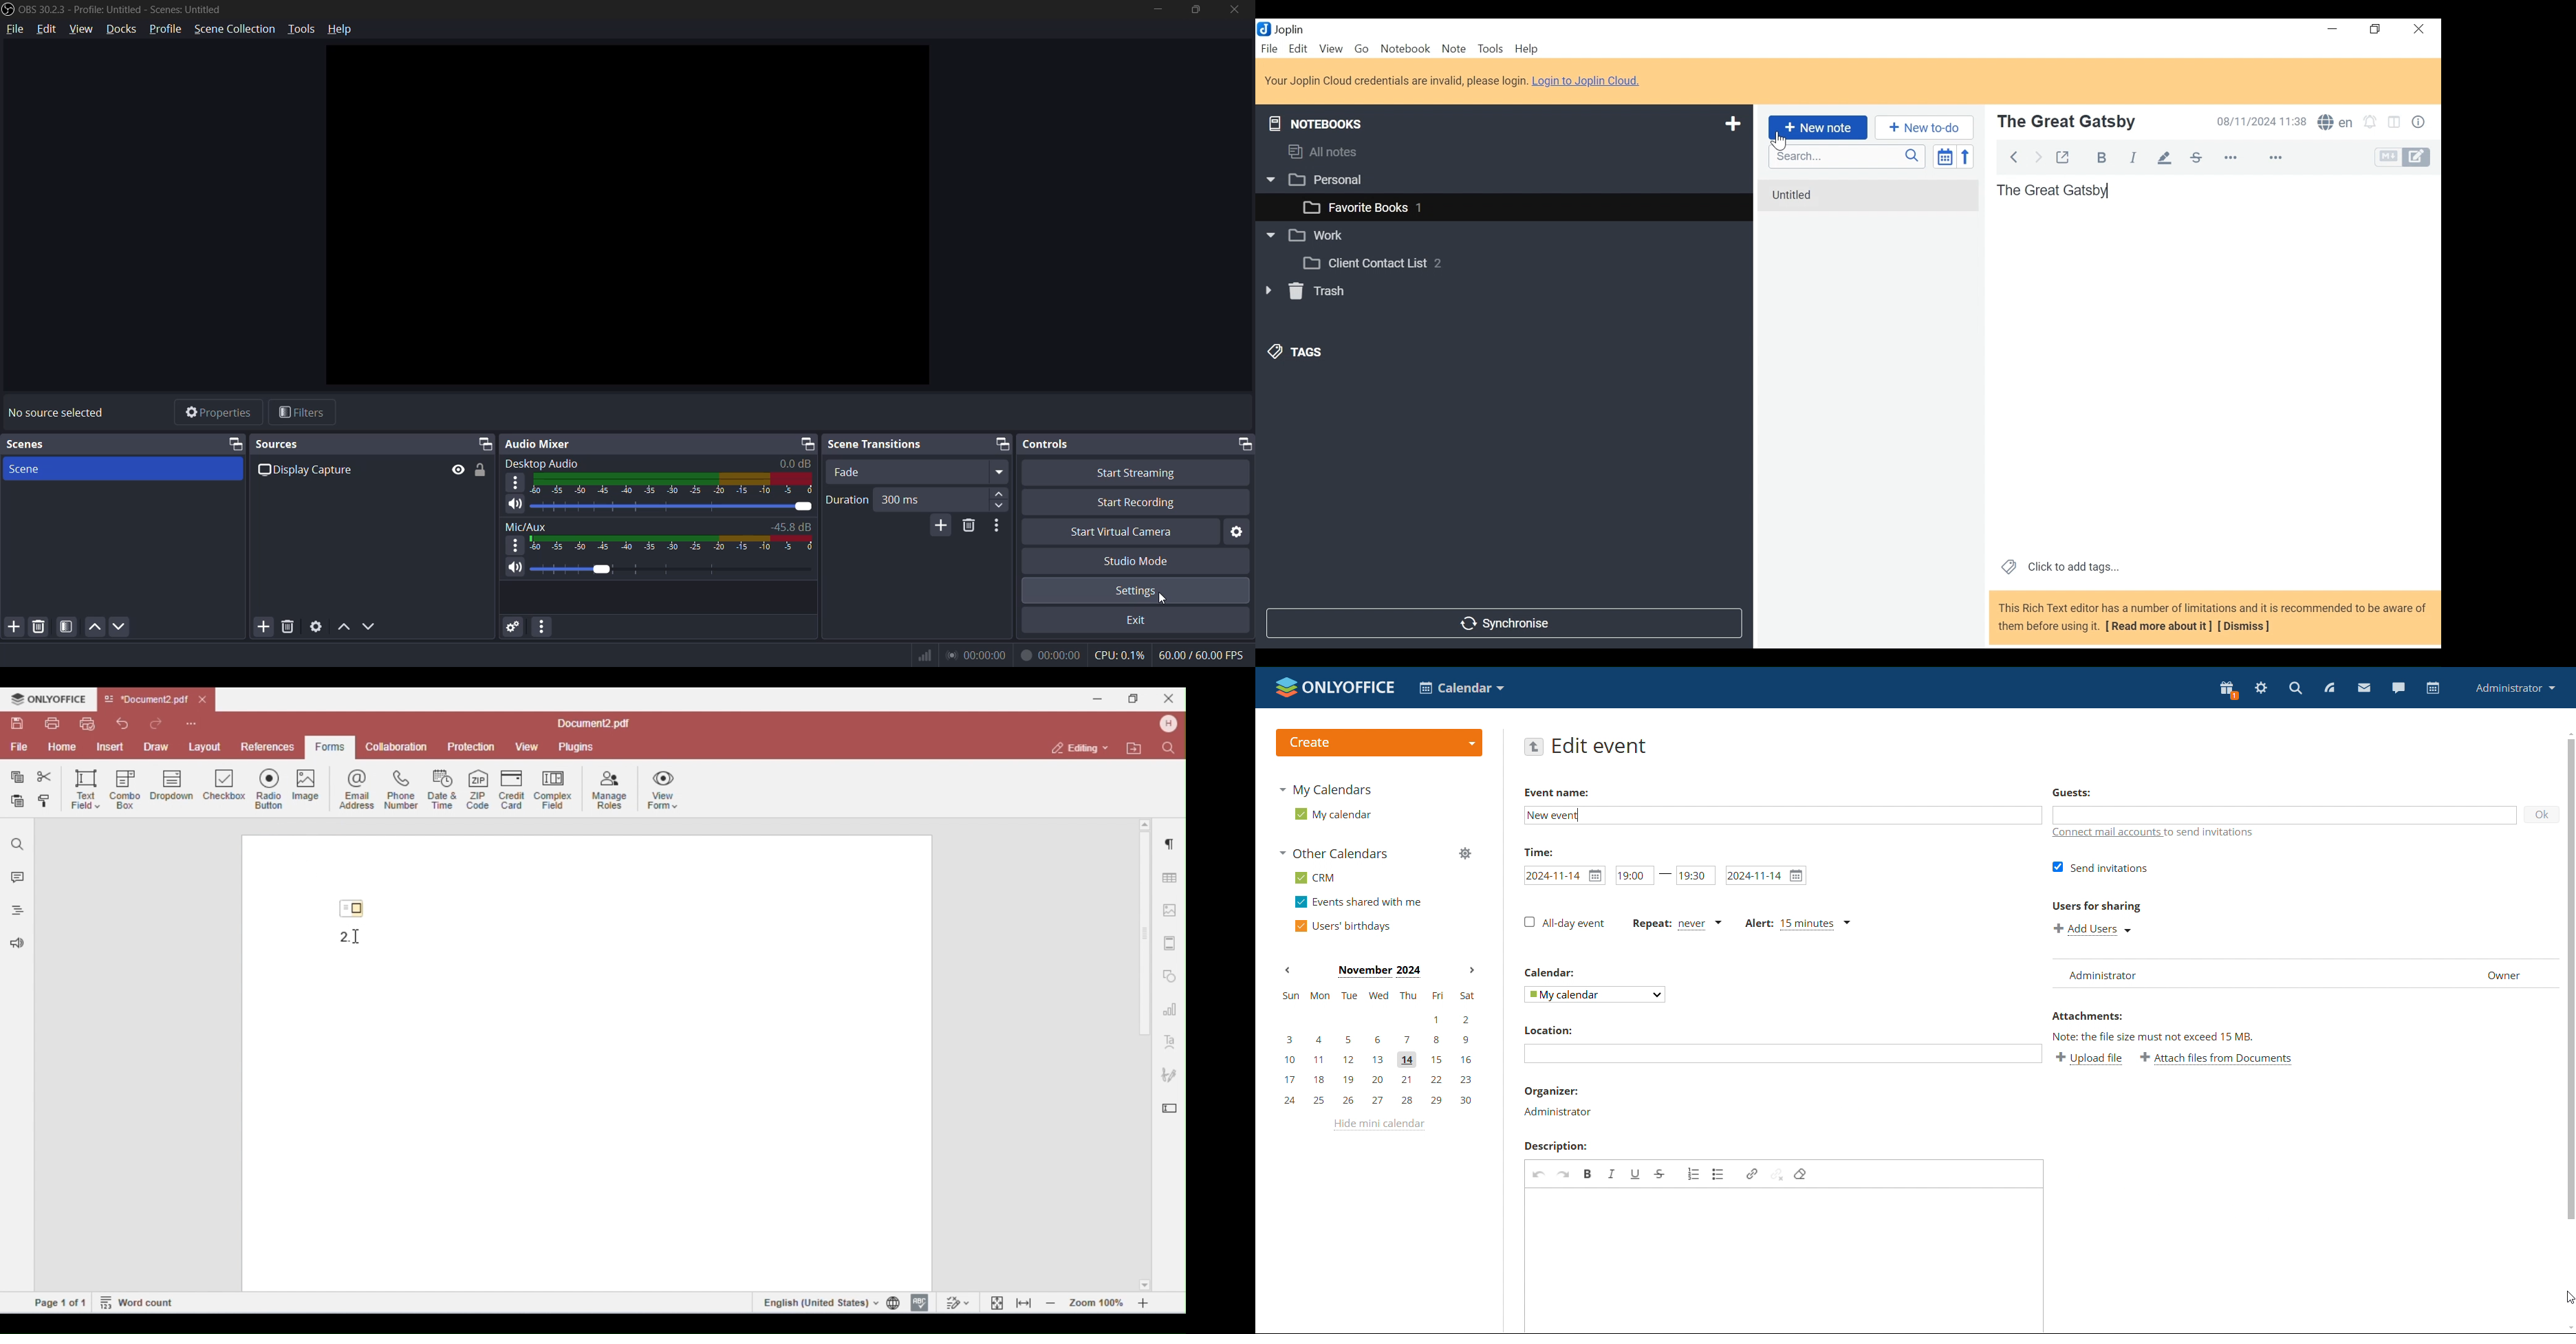 Image resolution: width=2576 pixels, height=1344 pixels. What do you see at coordinates (2259, 159) in the screenshot?
I see `more` at bounding box center [2259, 159].